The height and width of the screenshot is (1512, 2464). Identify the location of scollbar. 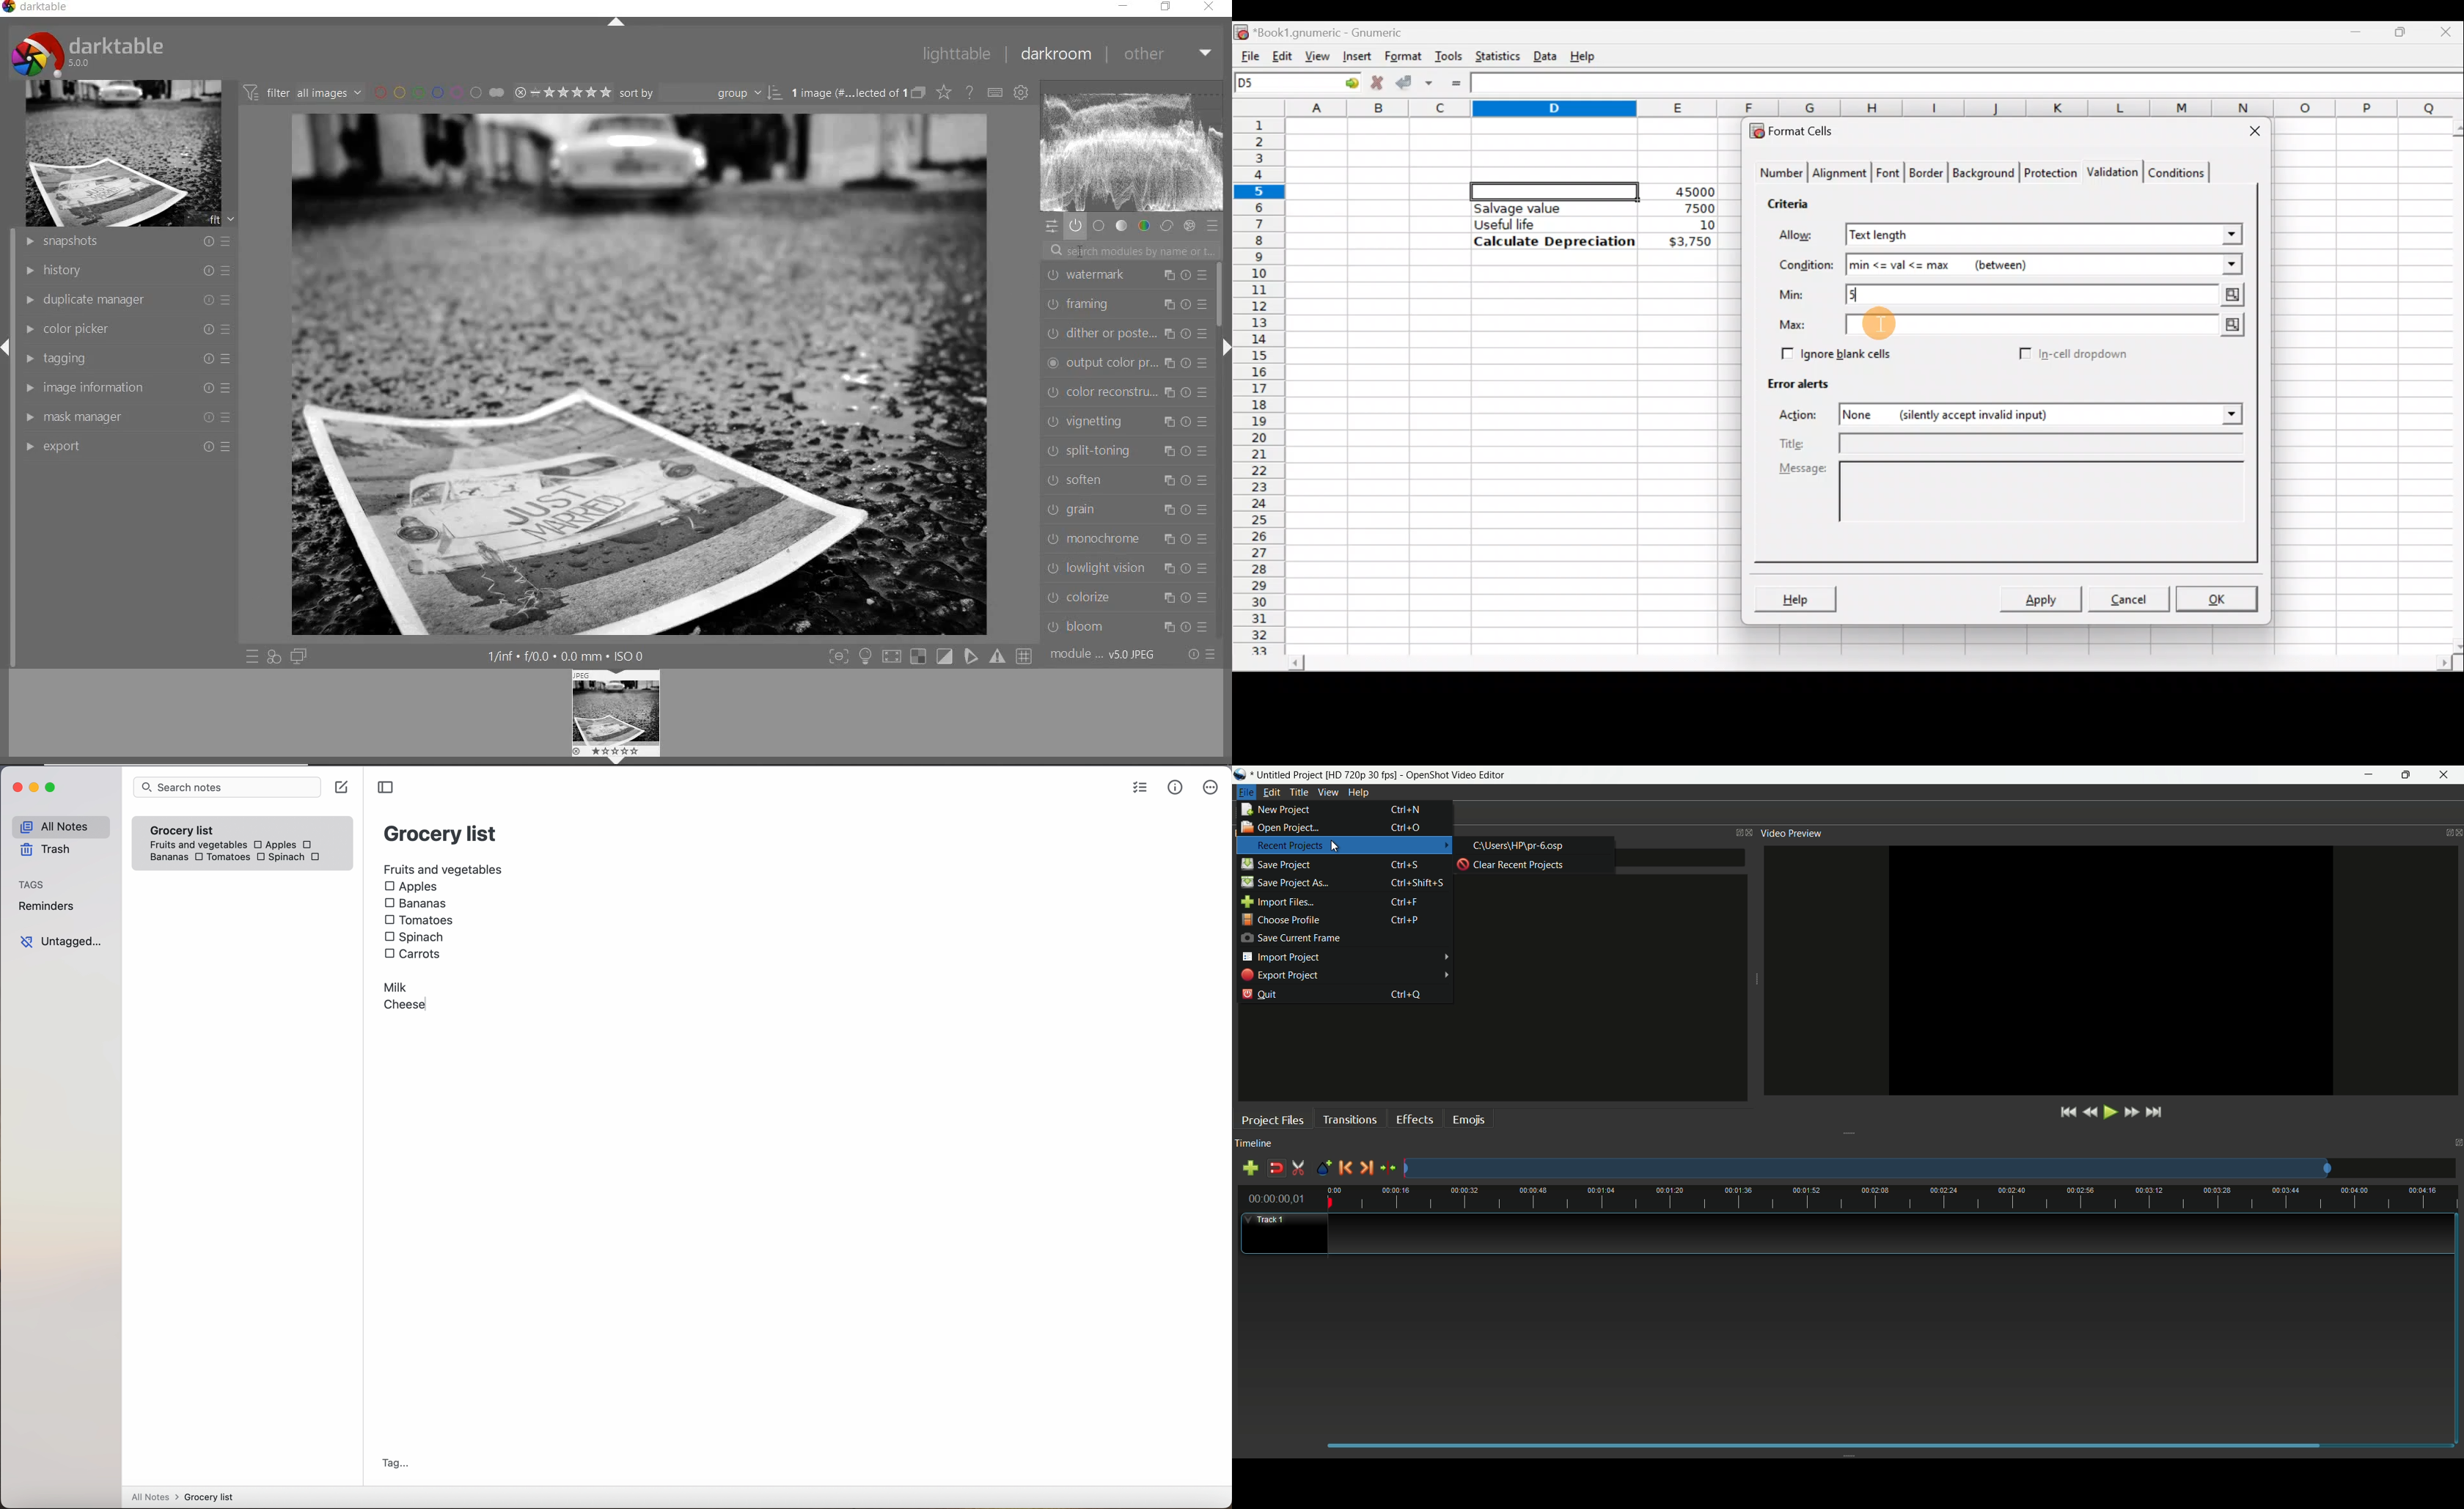
(1222, 294).